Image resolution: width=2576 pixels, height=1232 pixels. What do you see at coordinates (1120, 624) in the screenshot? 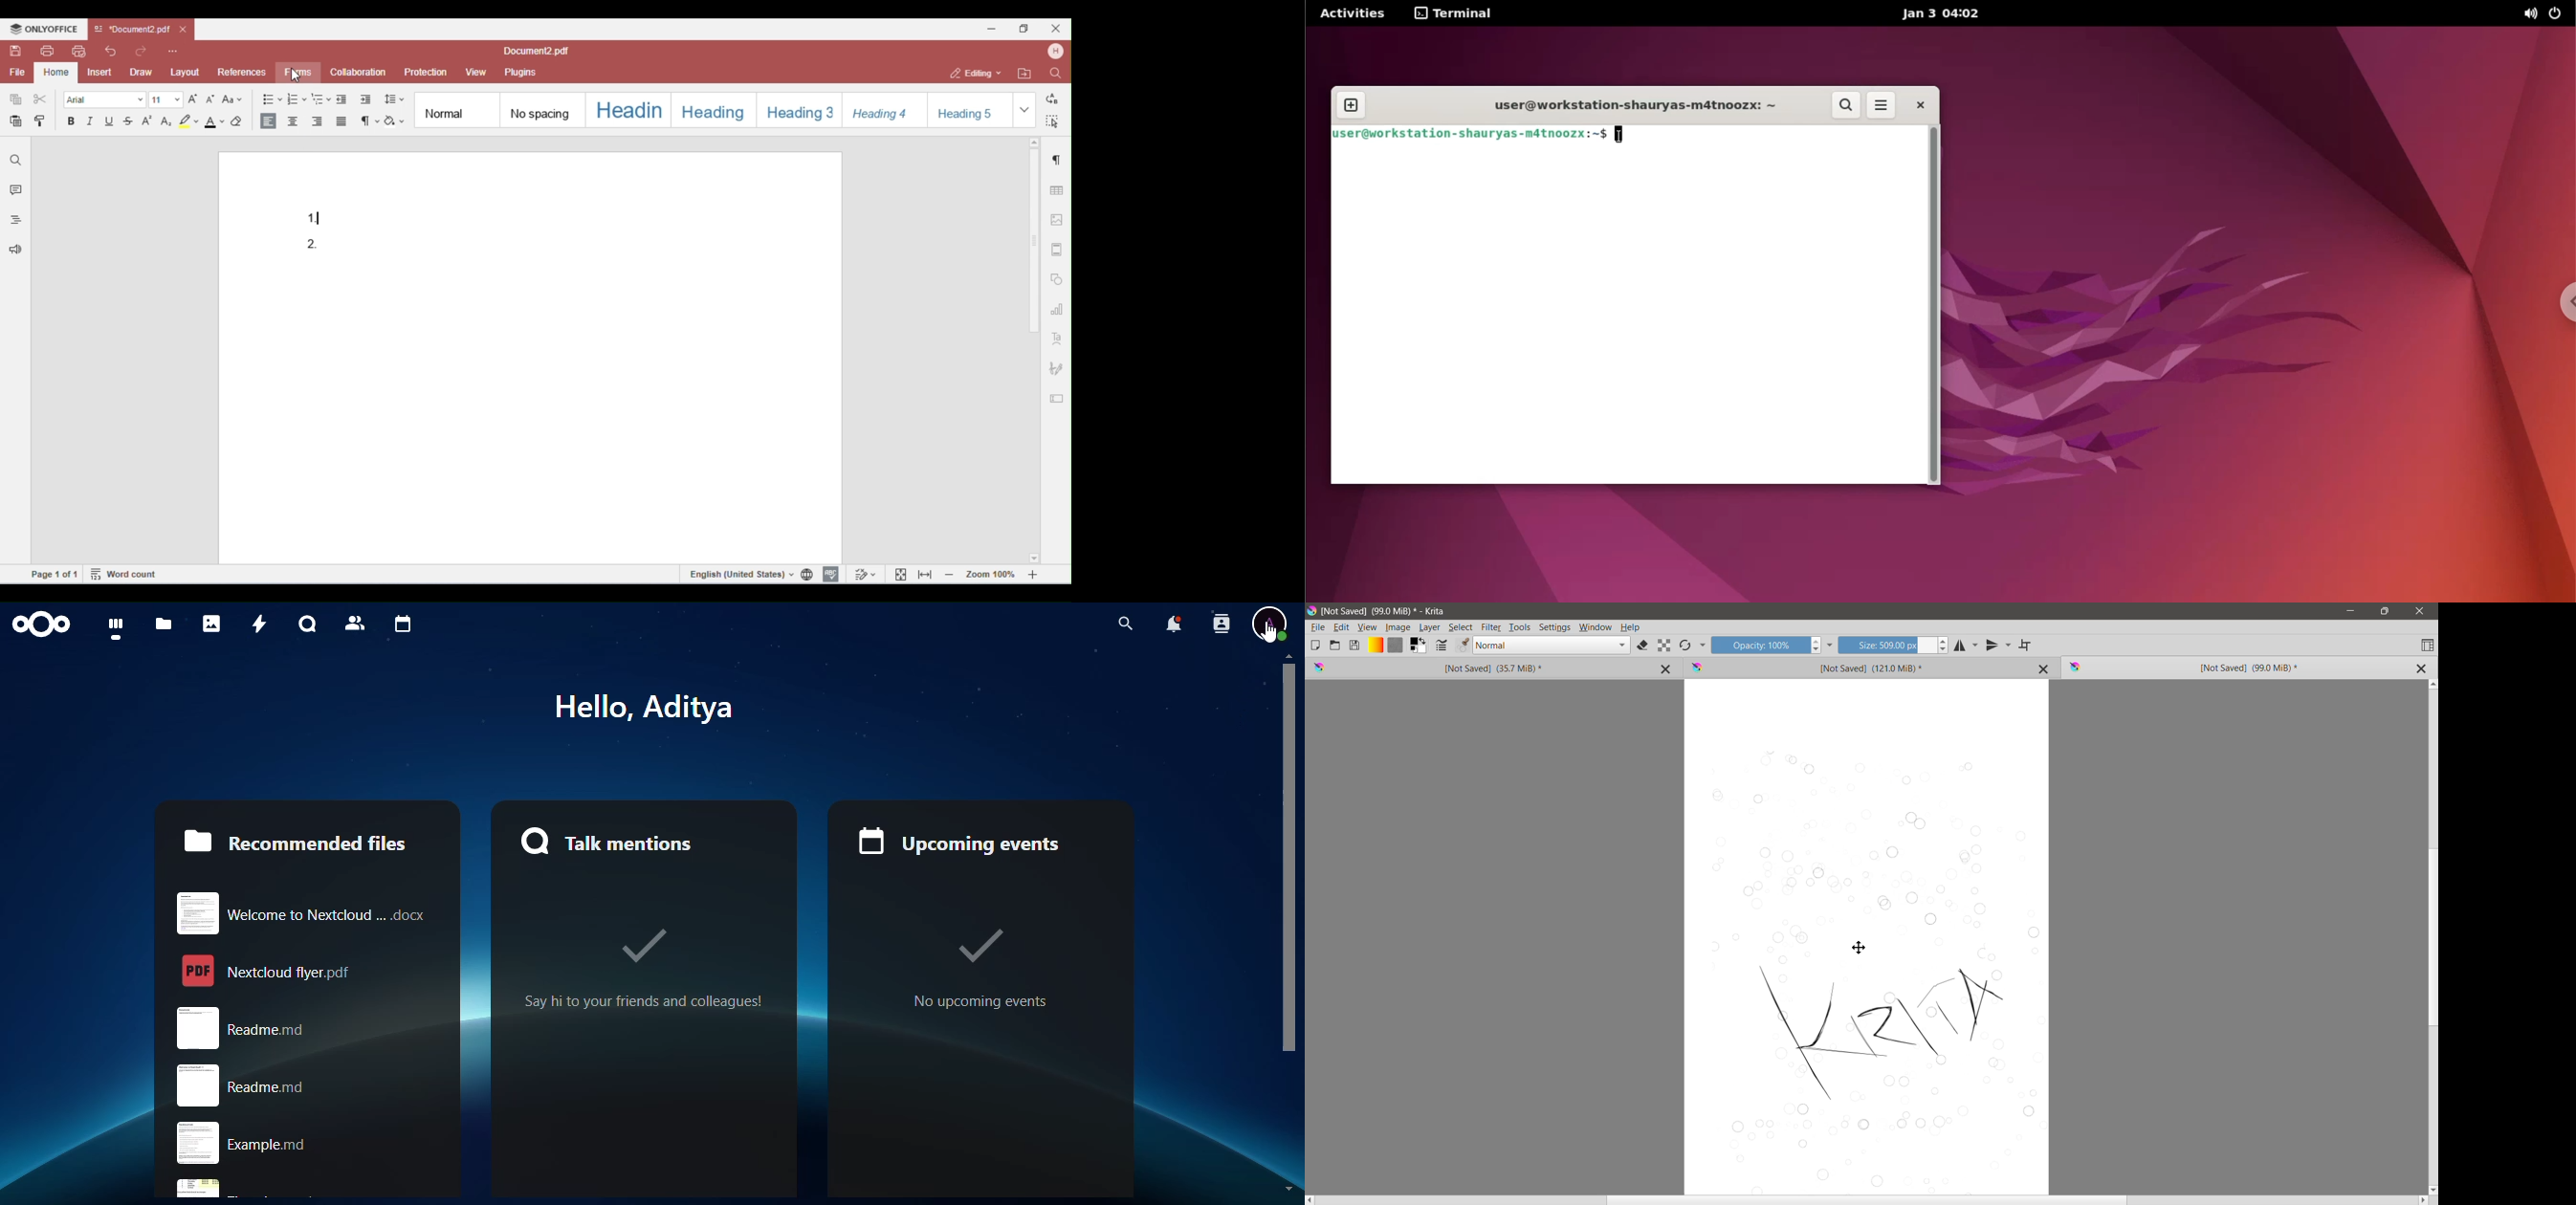
I see `search` at bounding box center [1120, 624].